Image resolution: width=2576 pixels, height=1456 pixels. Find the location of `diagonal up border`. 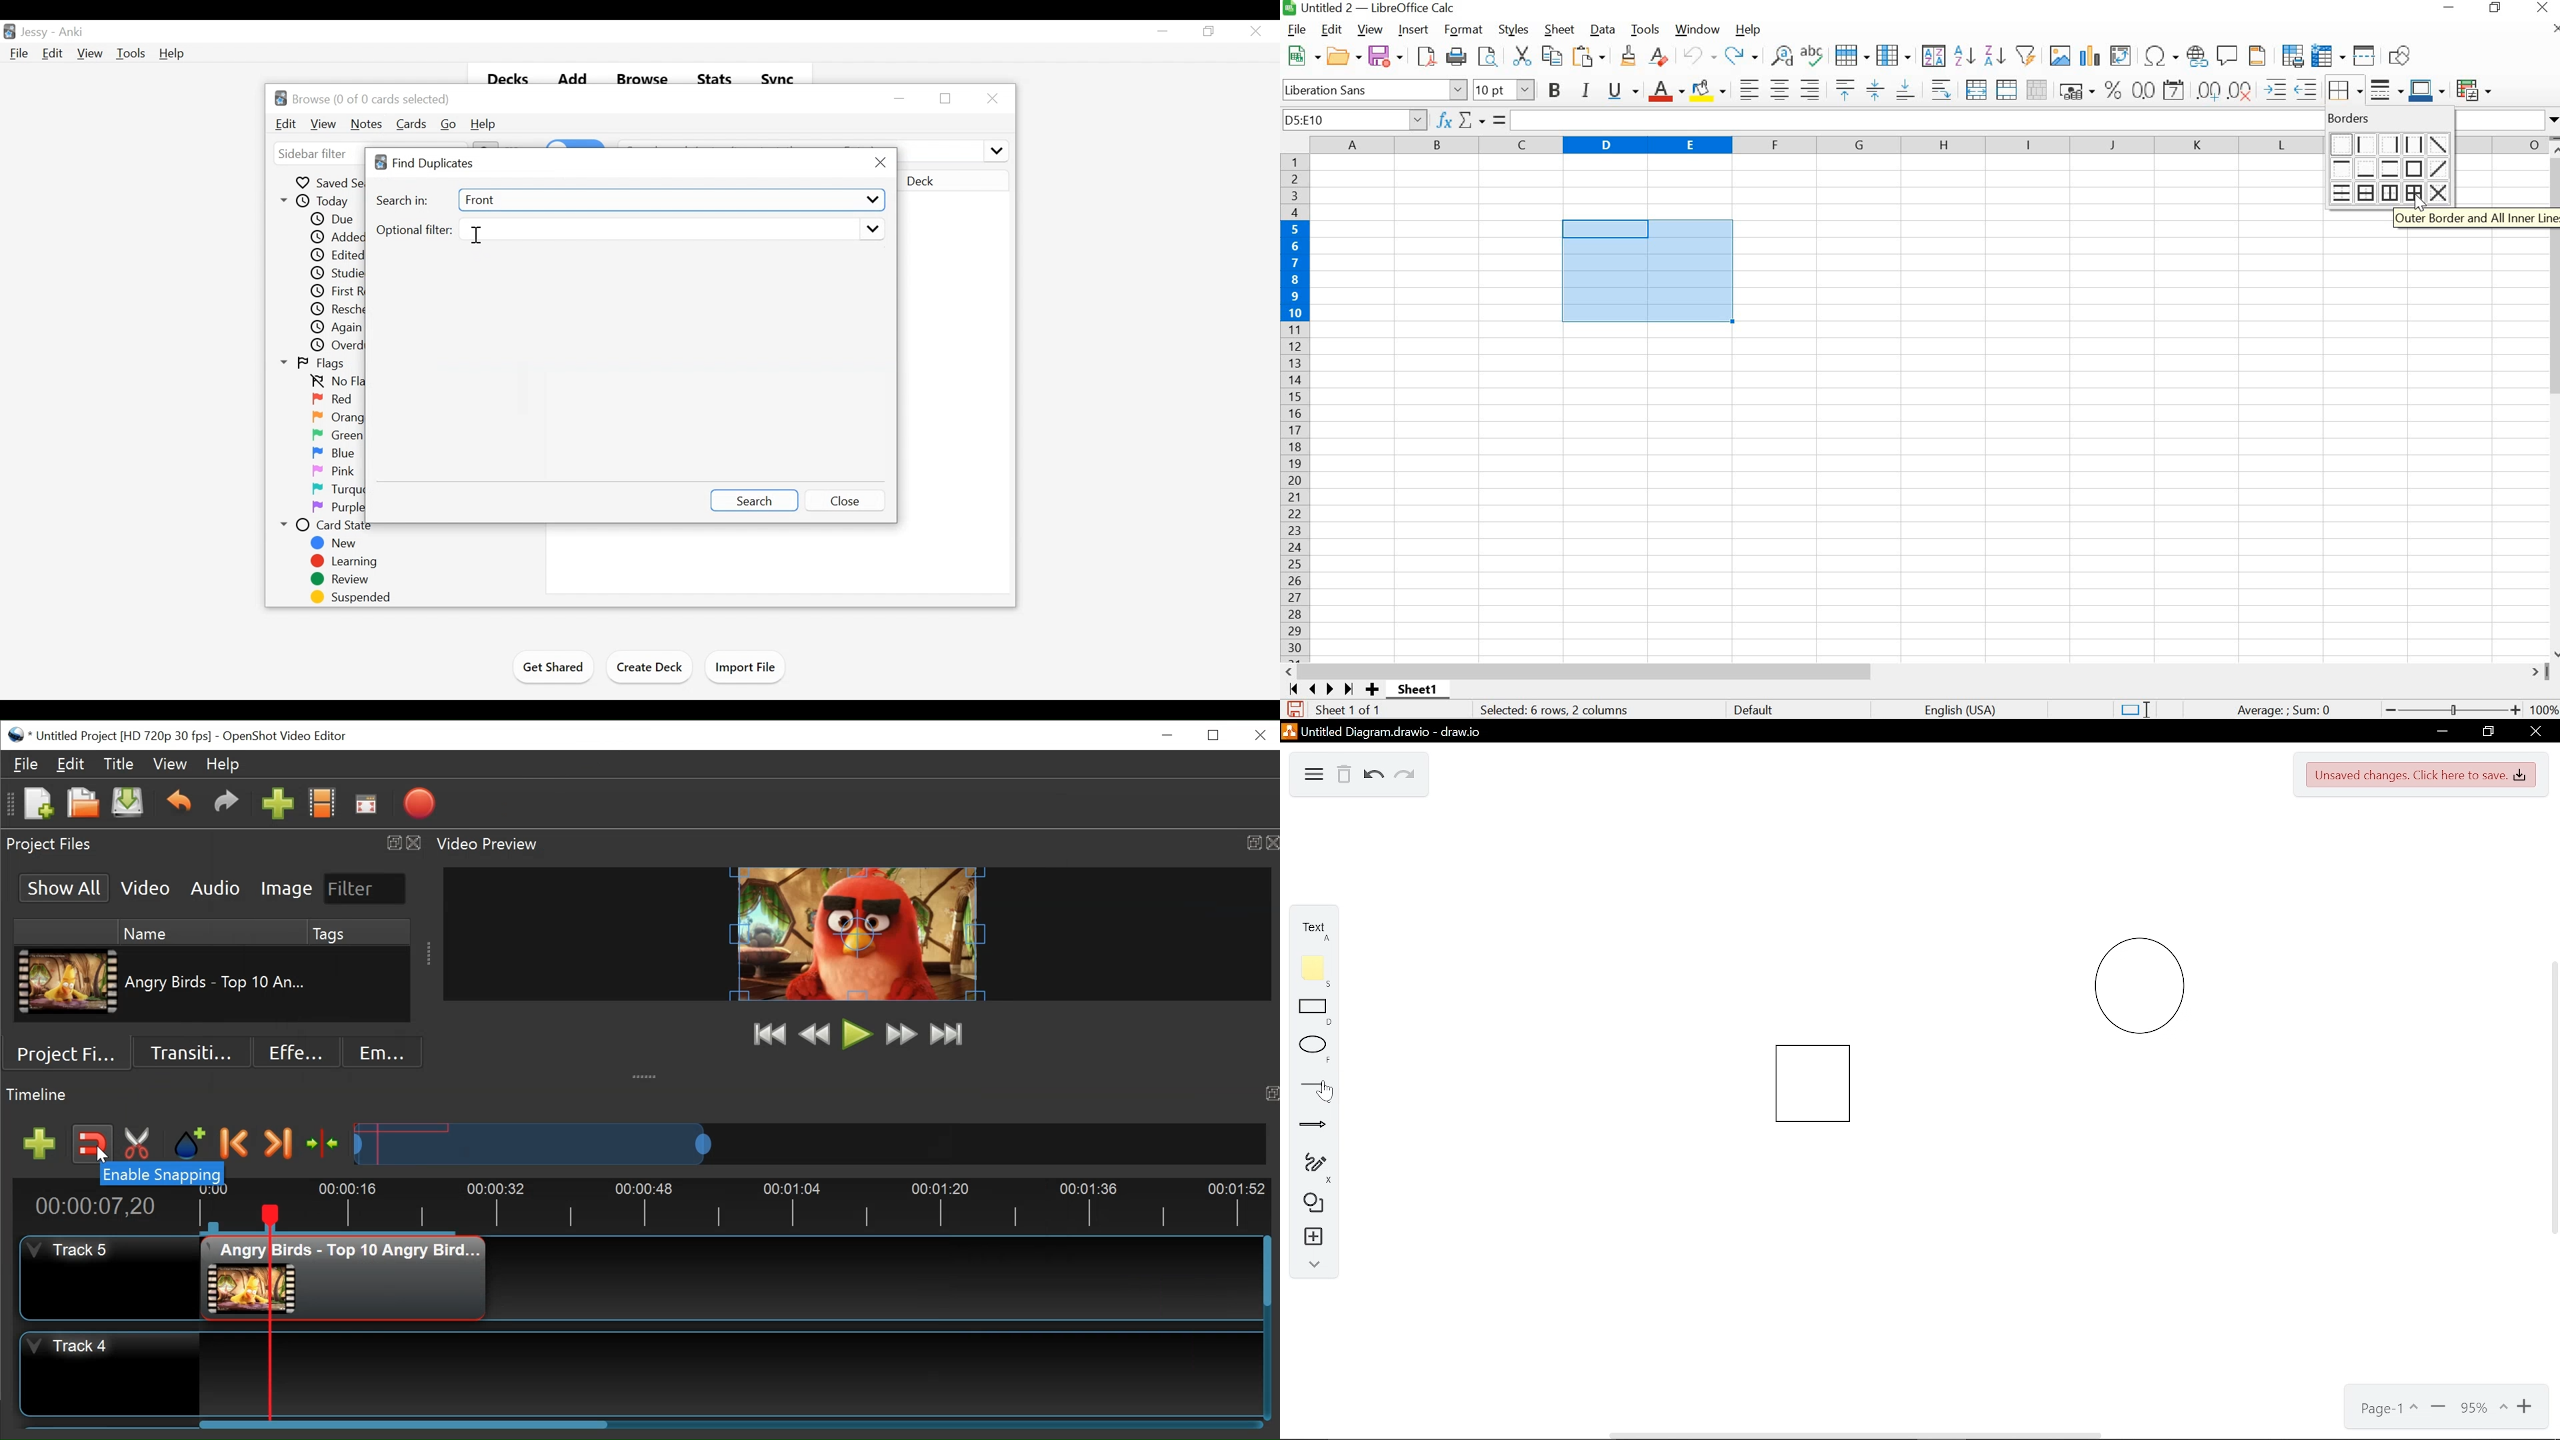

diagonal up border is located at coordinates (2441, 170).